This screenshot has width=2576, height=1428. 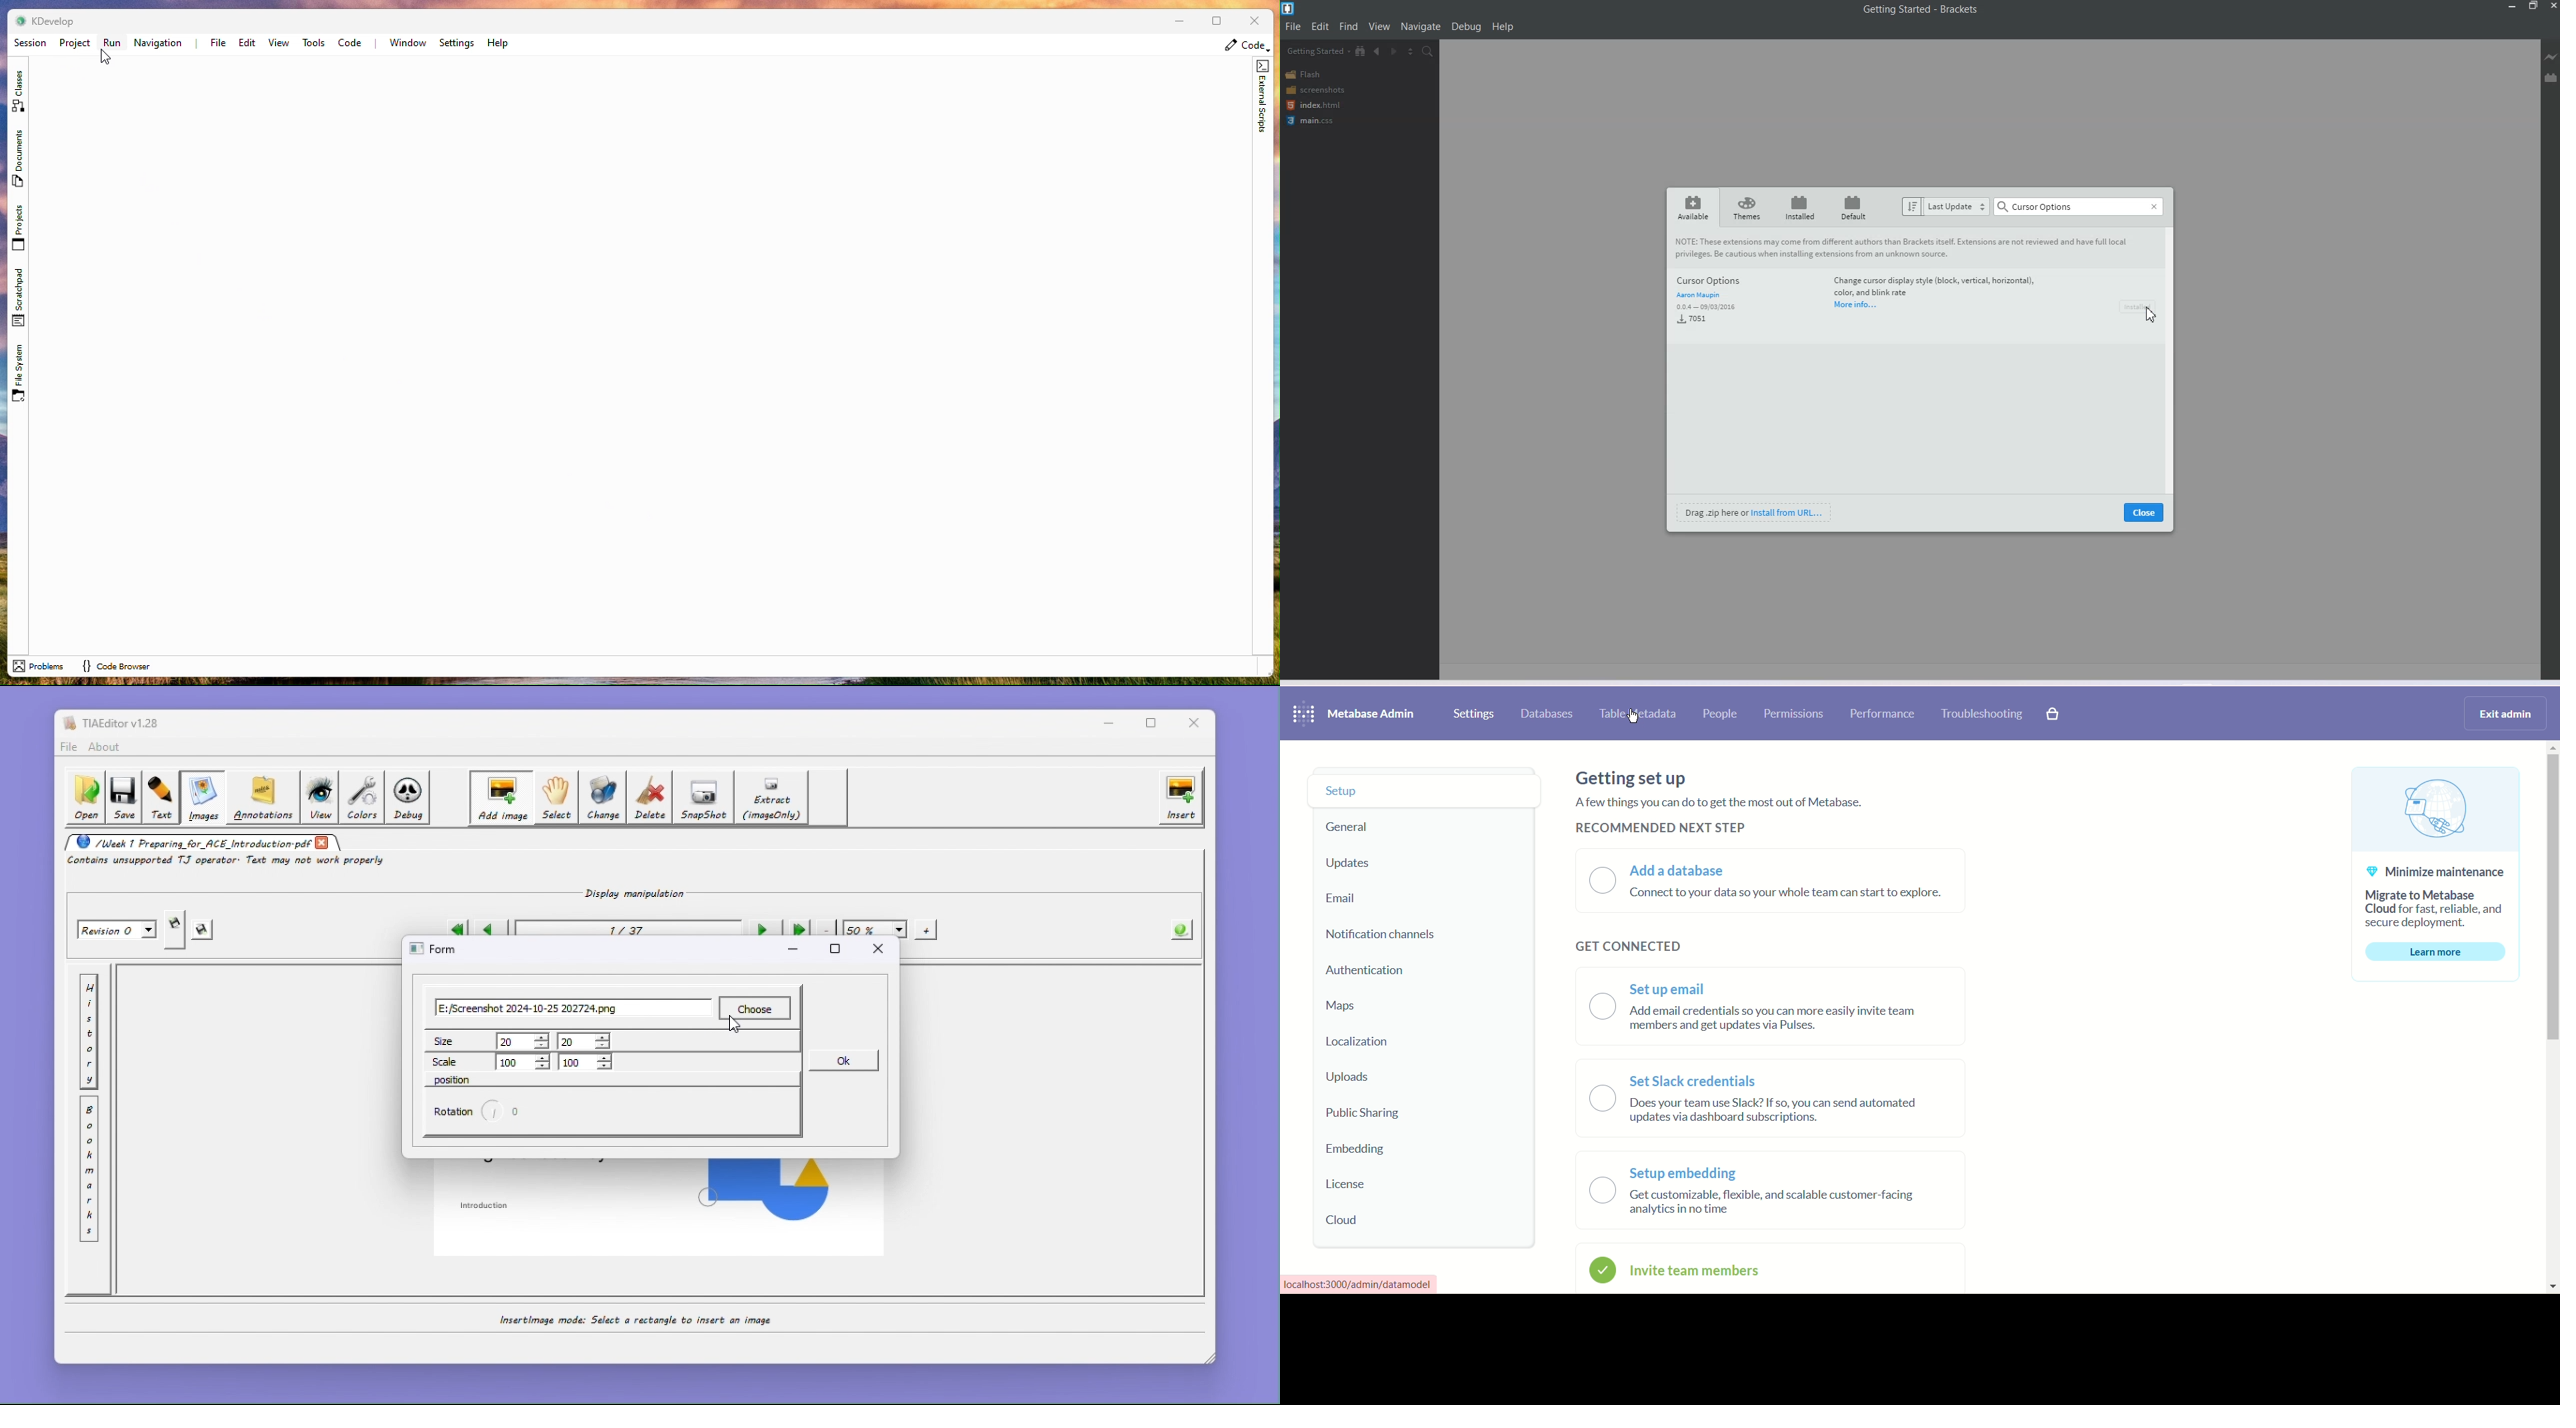 What do you see at coordinates (1313, 105) in the screenshot?
I see `index.html` at bounding box center [1313, 105].